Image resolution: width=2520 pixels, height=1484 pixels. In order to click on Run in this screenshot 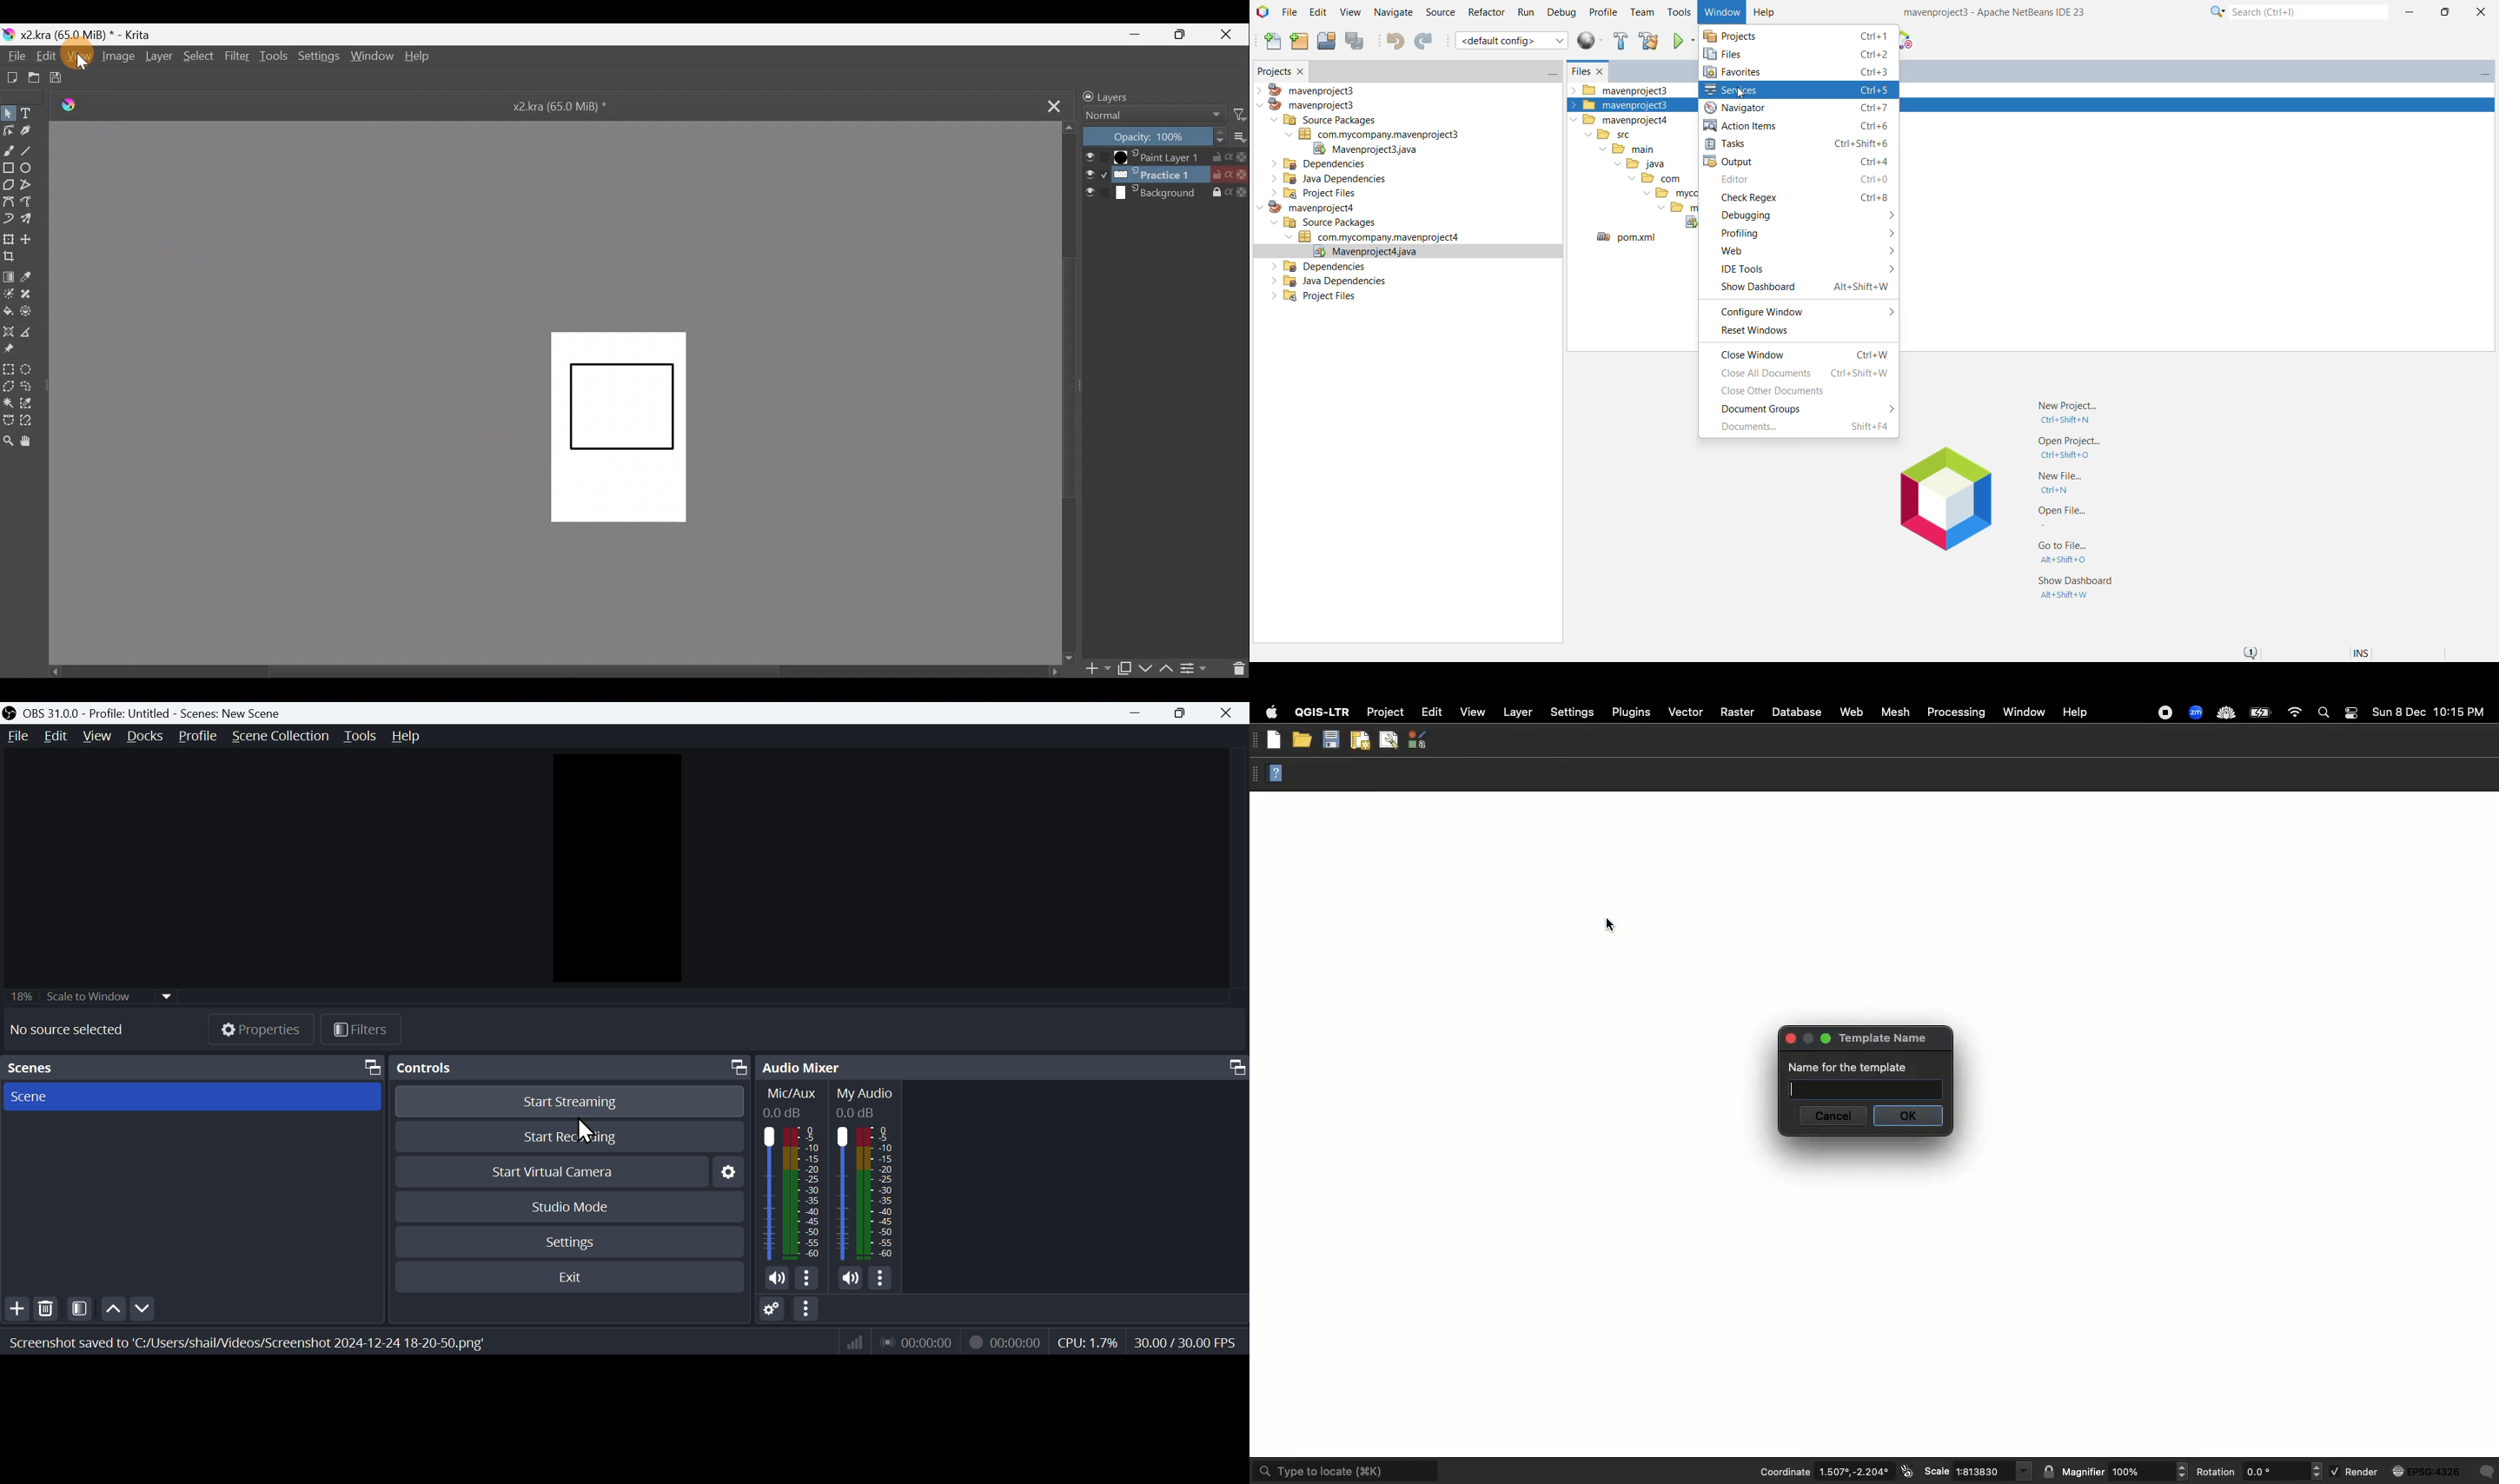, I will do `click(1525, 13)`.